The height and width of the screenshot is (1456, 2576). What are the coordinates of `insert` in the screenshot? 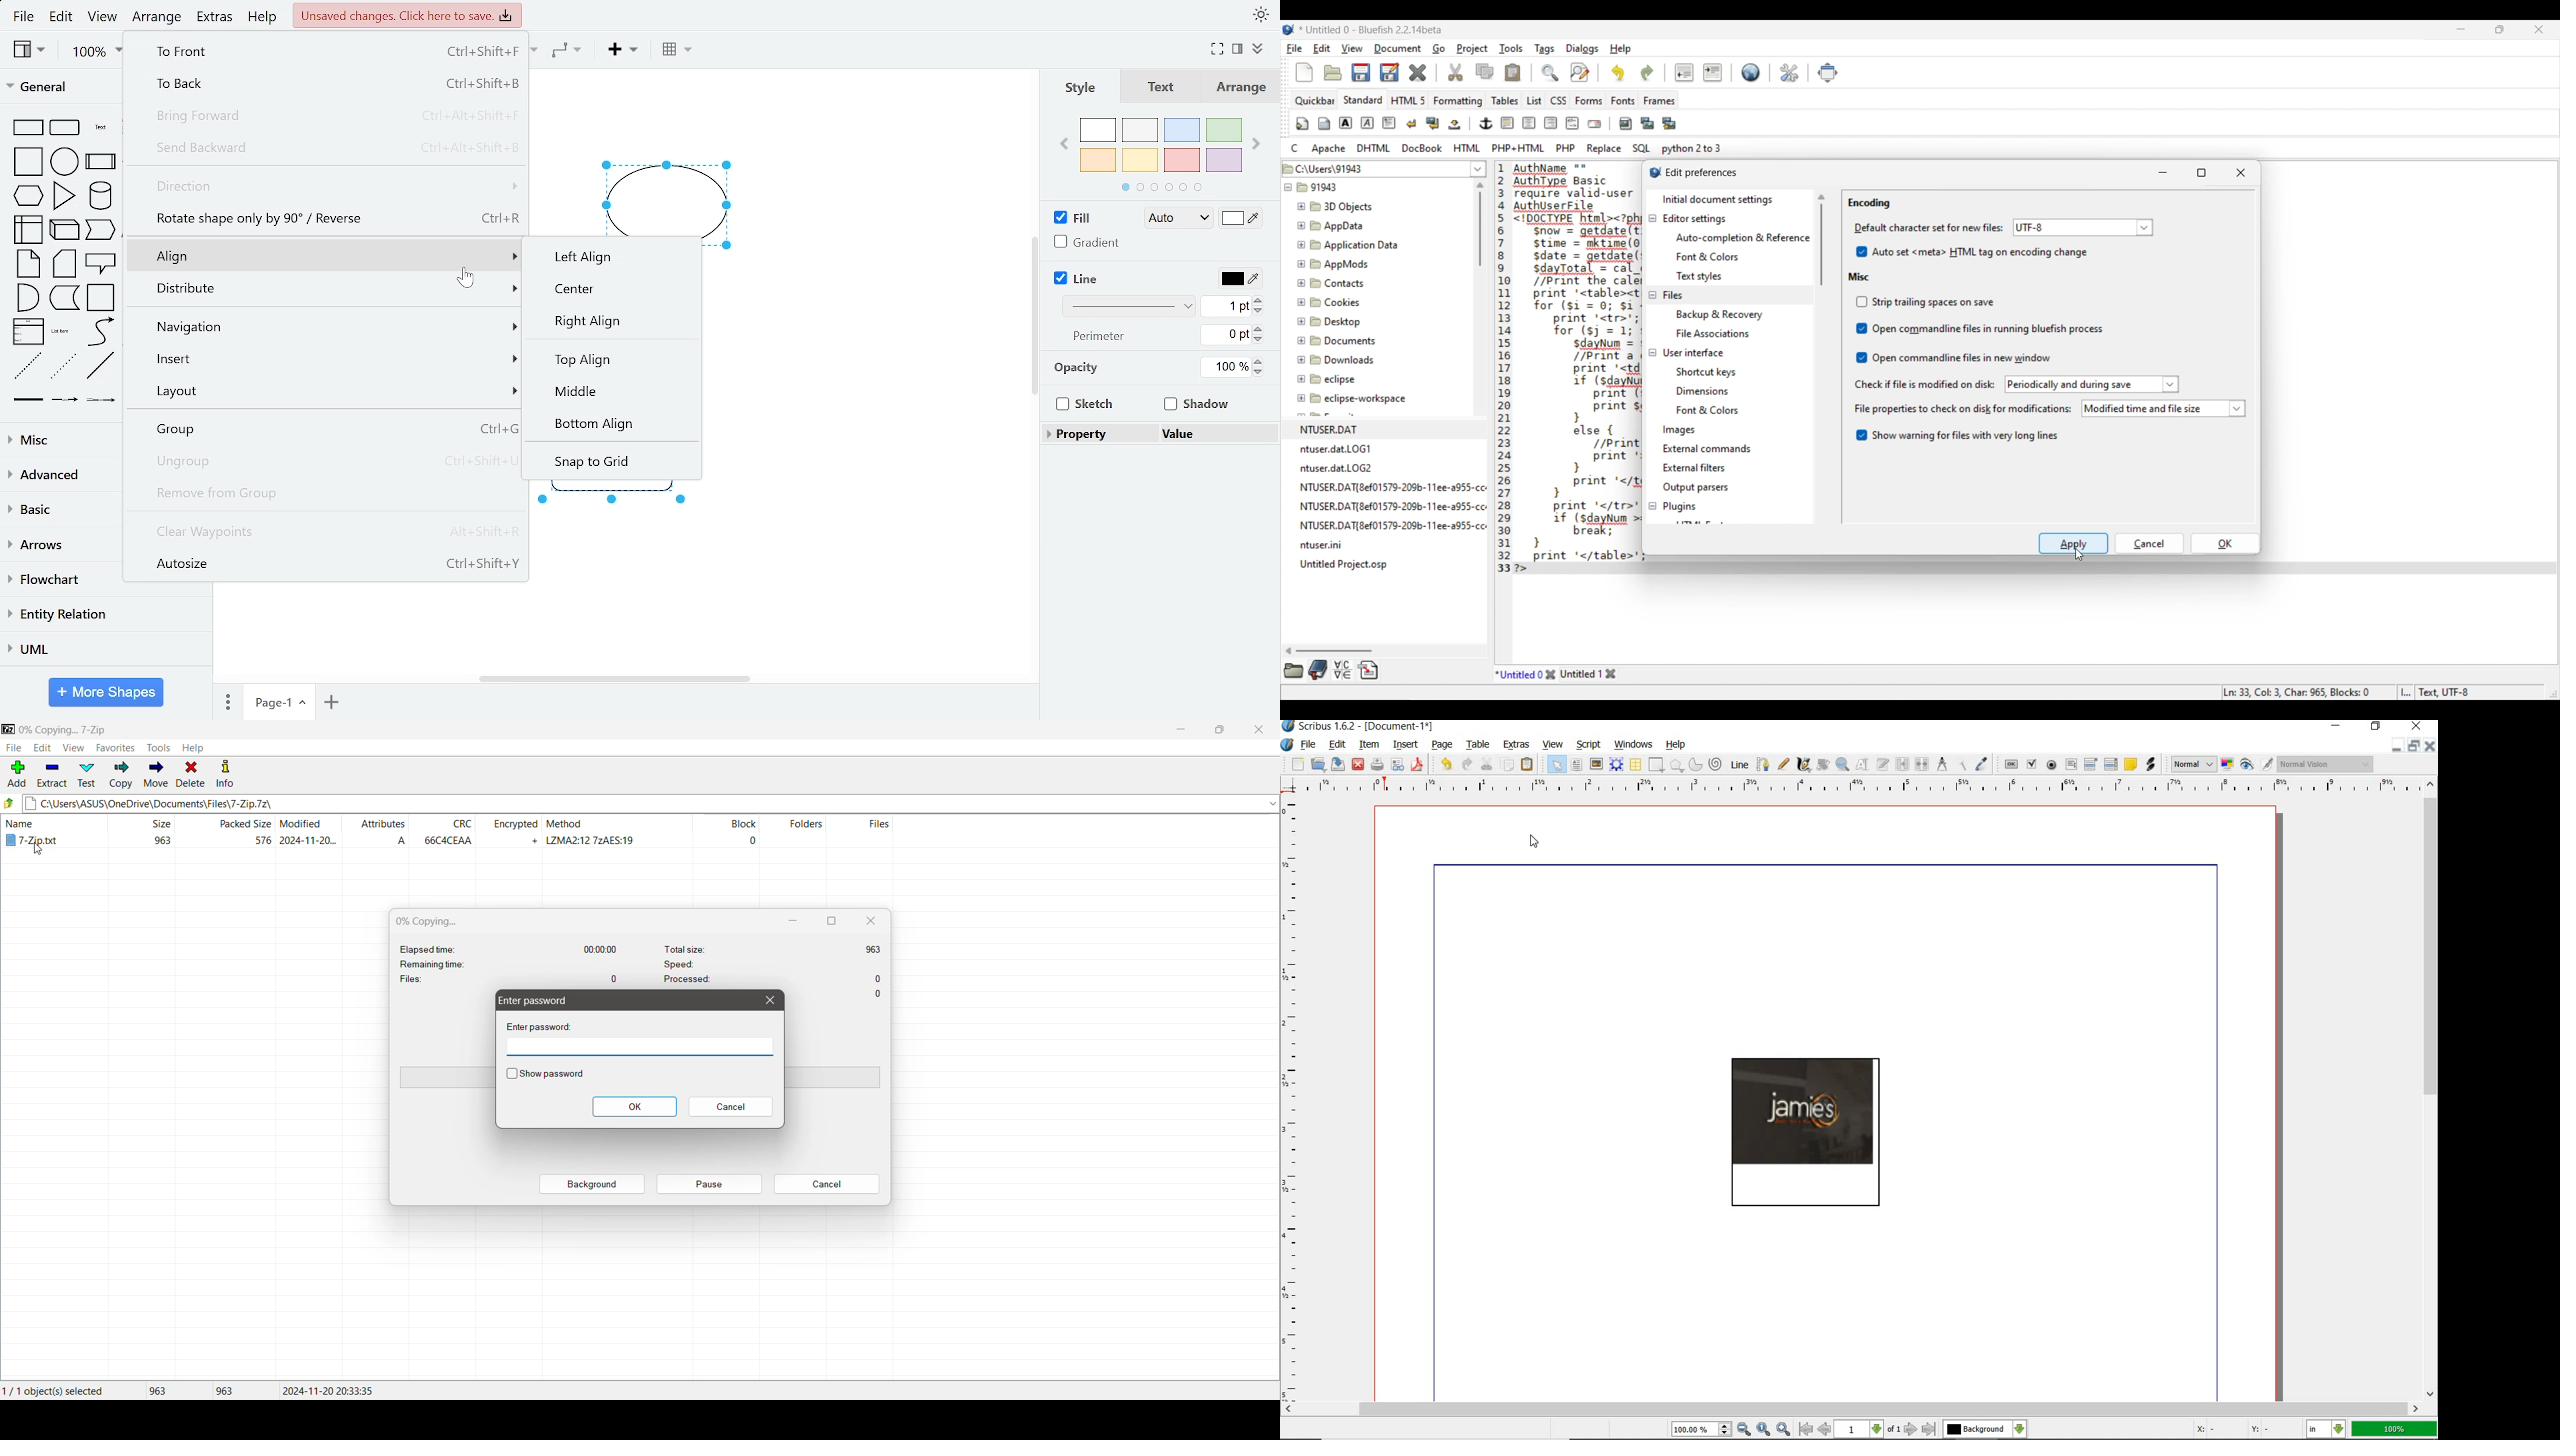 It's located at (1406, 744).